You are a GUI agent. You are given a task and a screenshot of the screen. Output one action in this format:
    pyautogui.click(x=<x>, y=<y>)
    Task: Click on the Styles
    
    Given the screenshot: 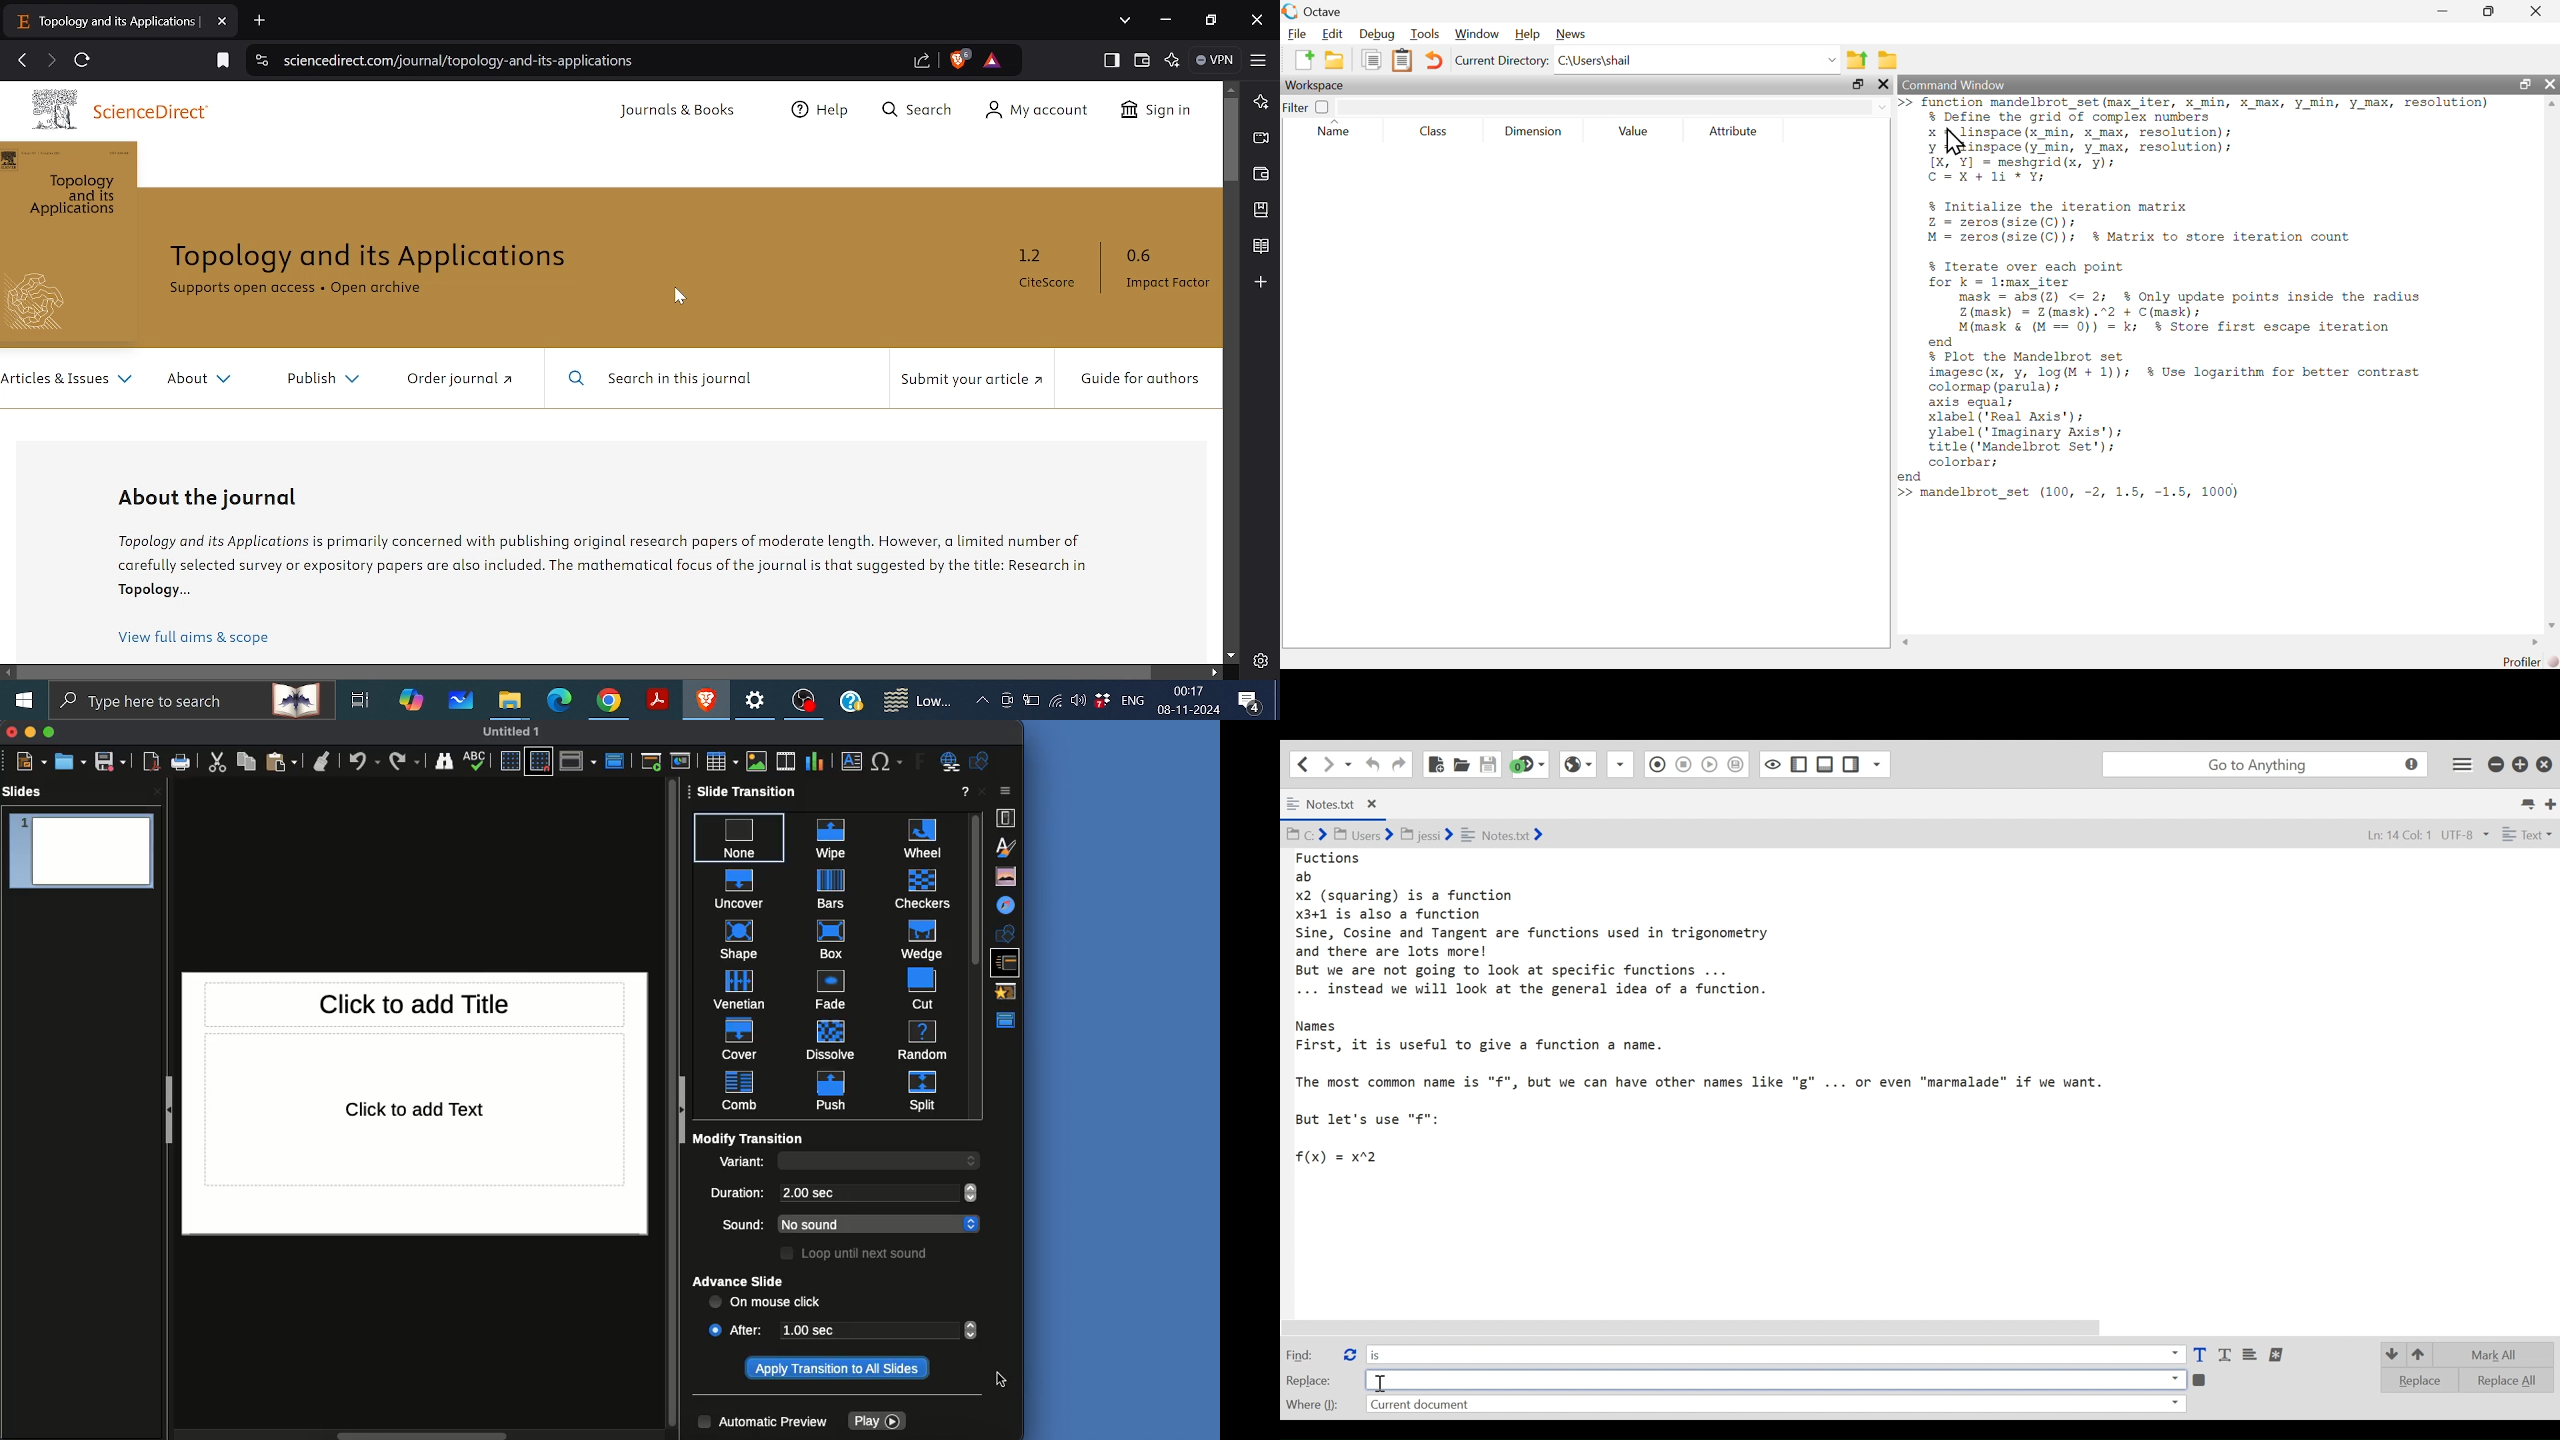 What is the action you would take?
    pyautogui.click(x=1004, y=846)
    